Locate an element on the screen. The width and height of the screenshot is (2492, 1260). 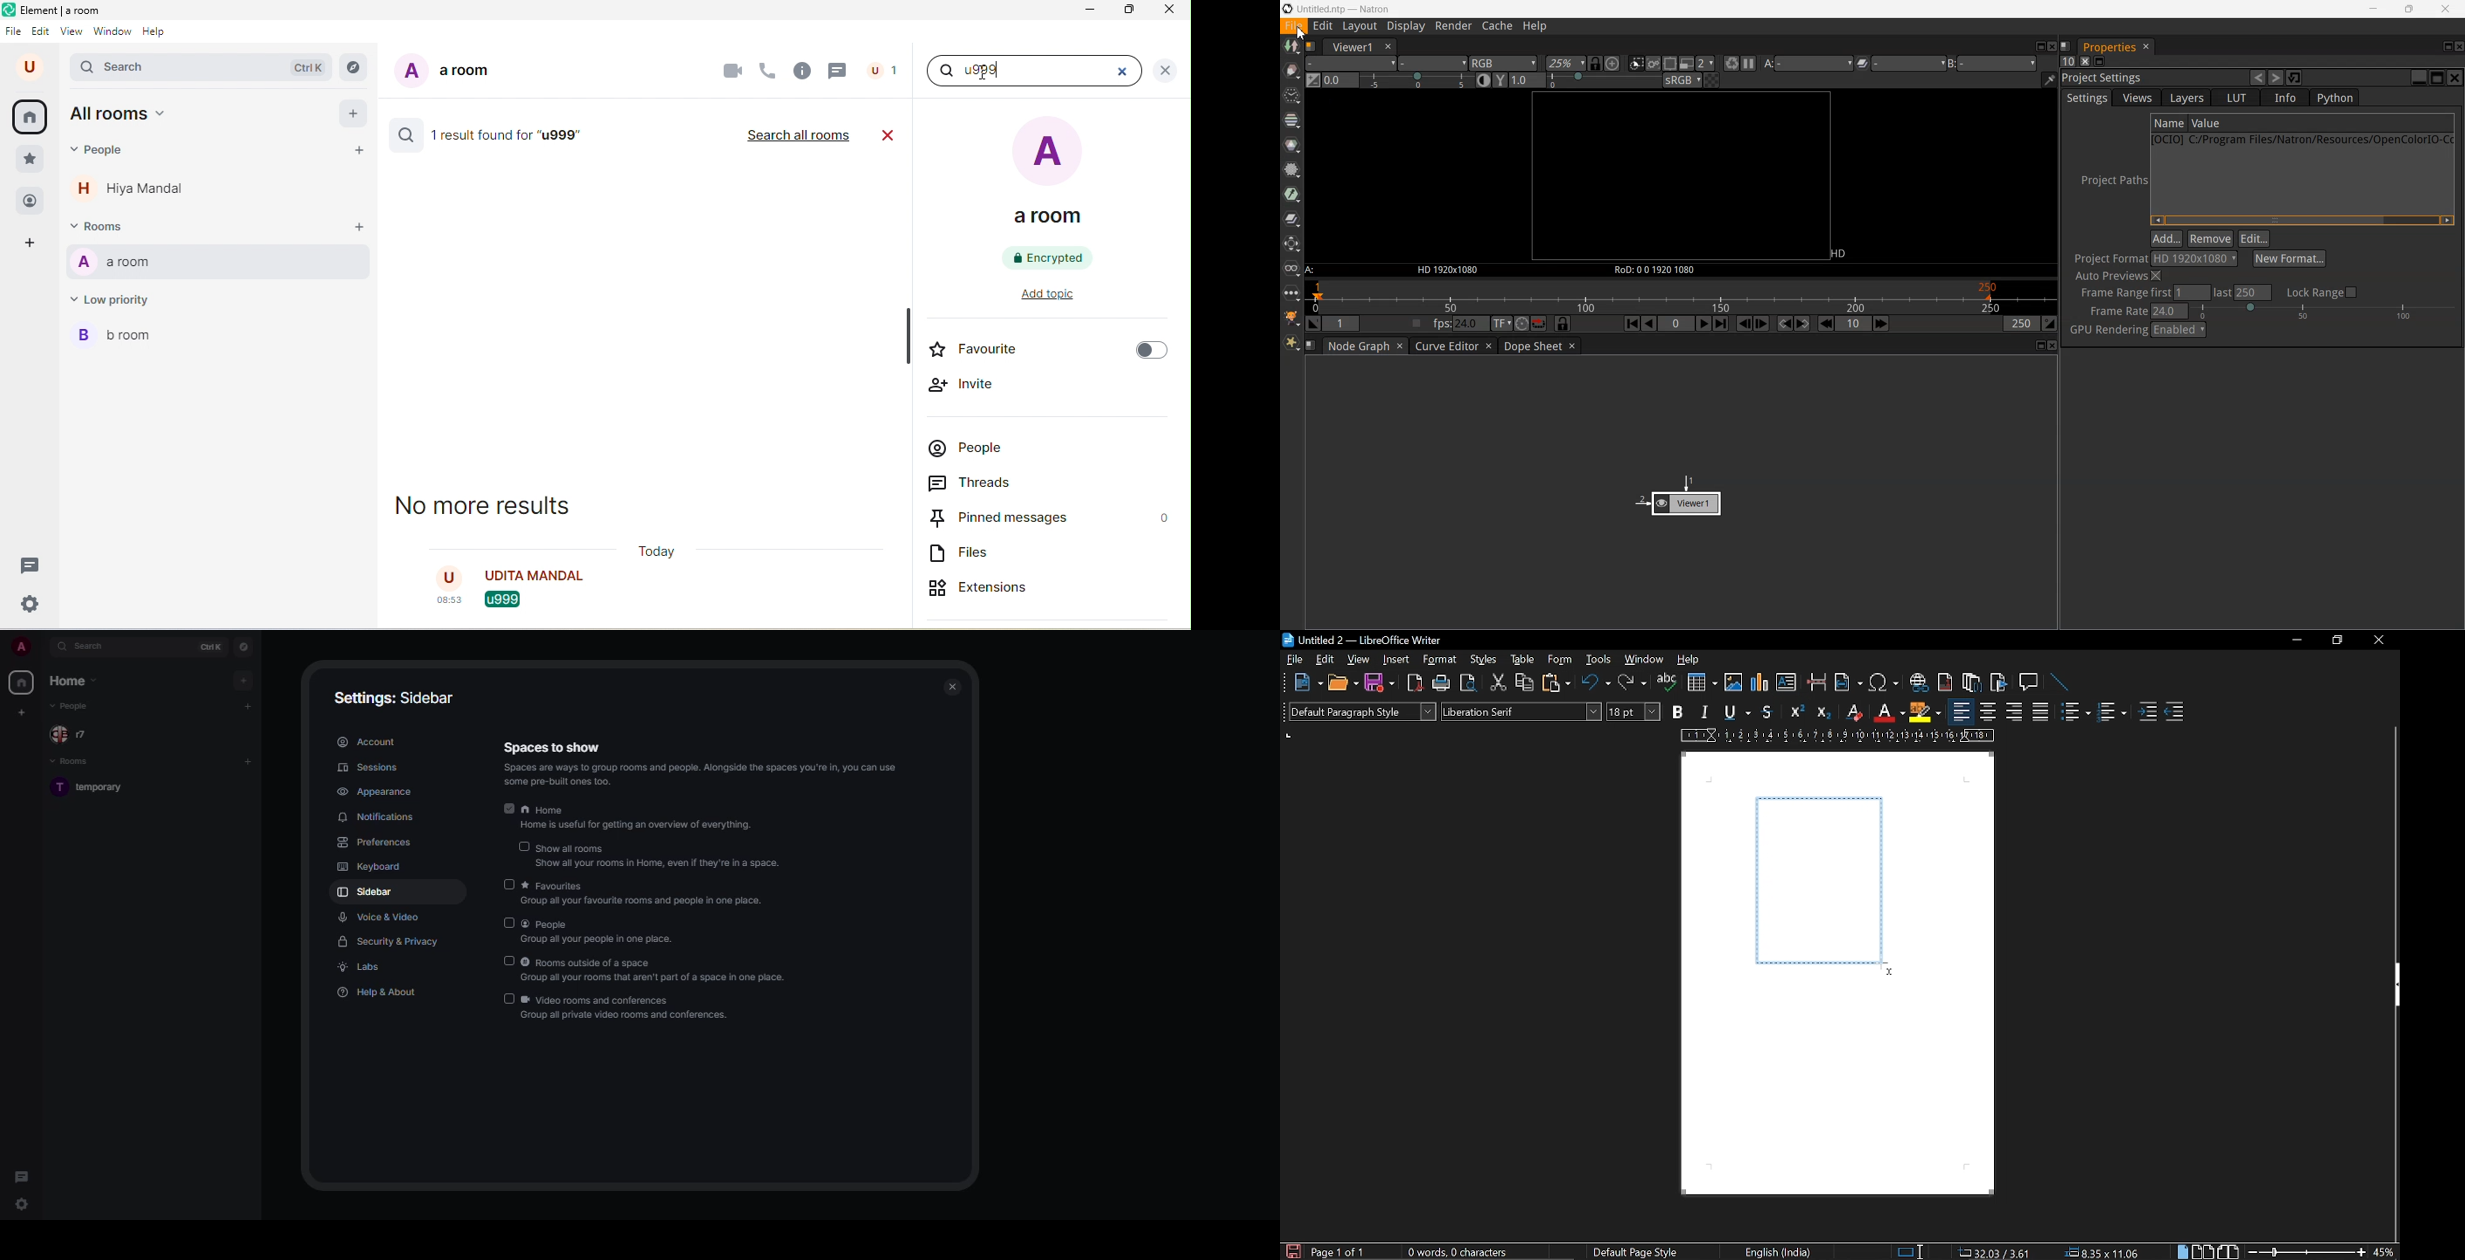
people is located at coordinates (29, 200).